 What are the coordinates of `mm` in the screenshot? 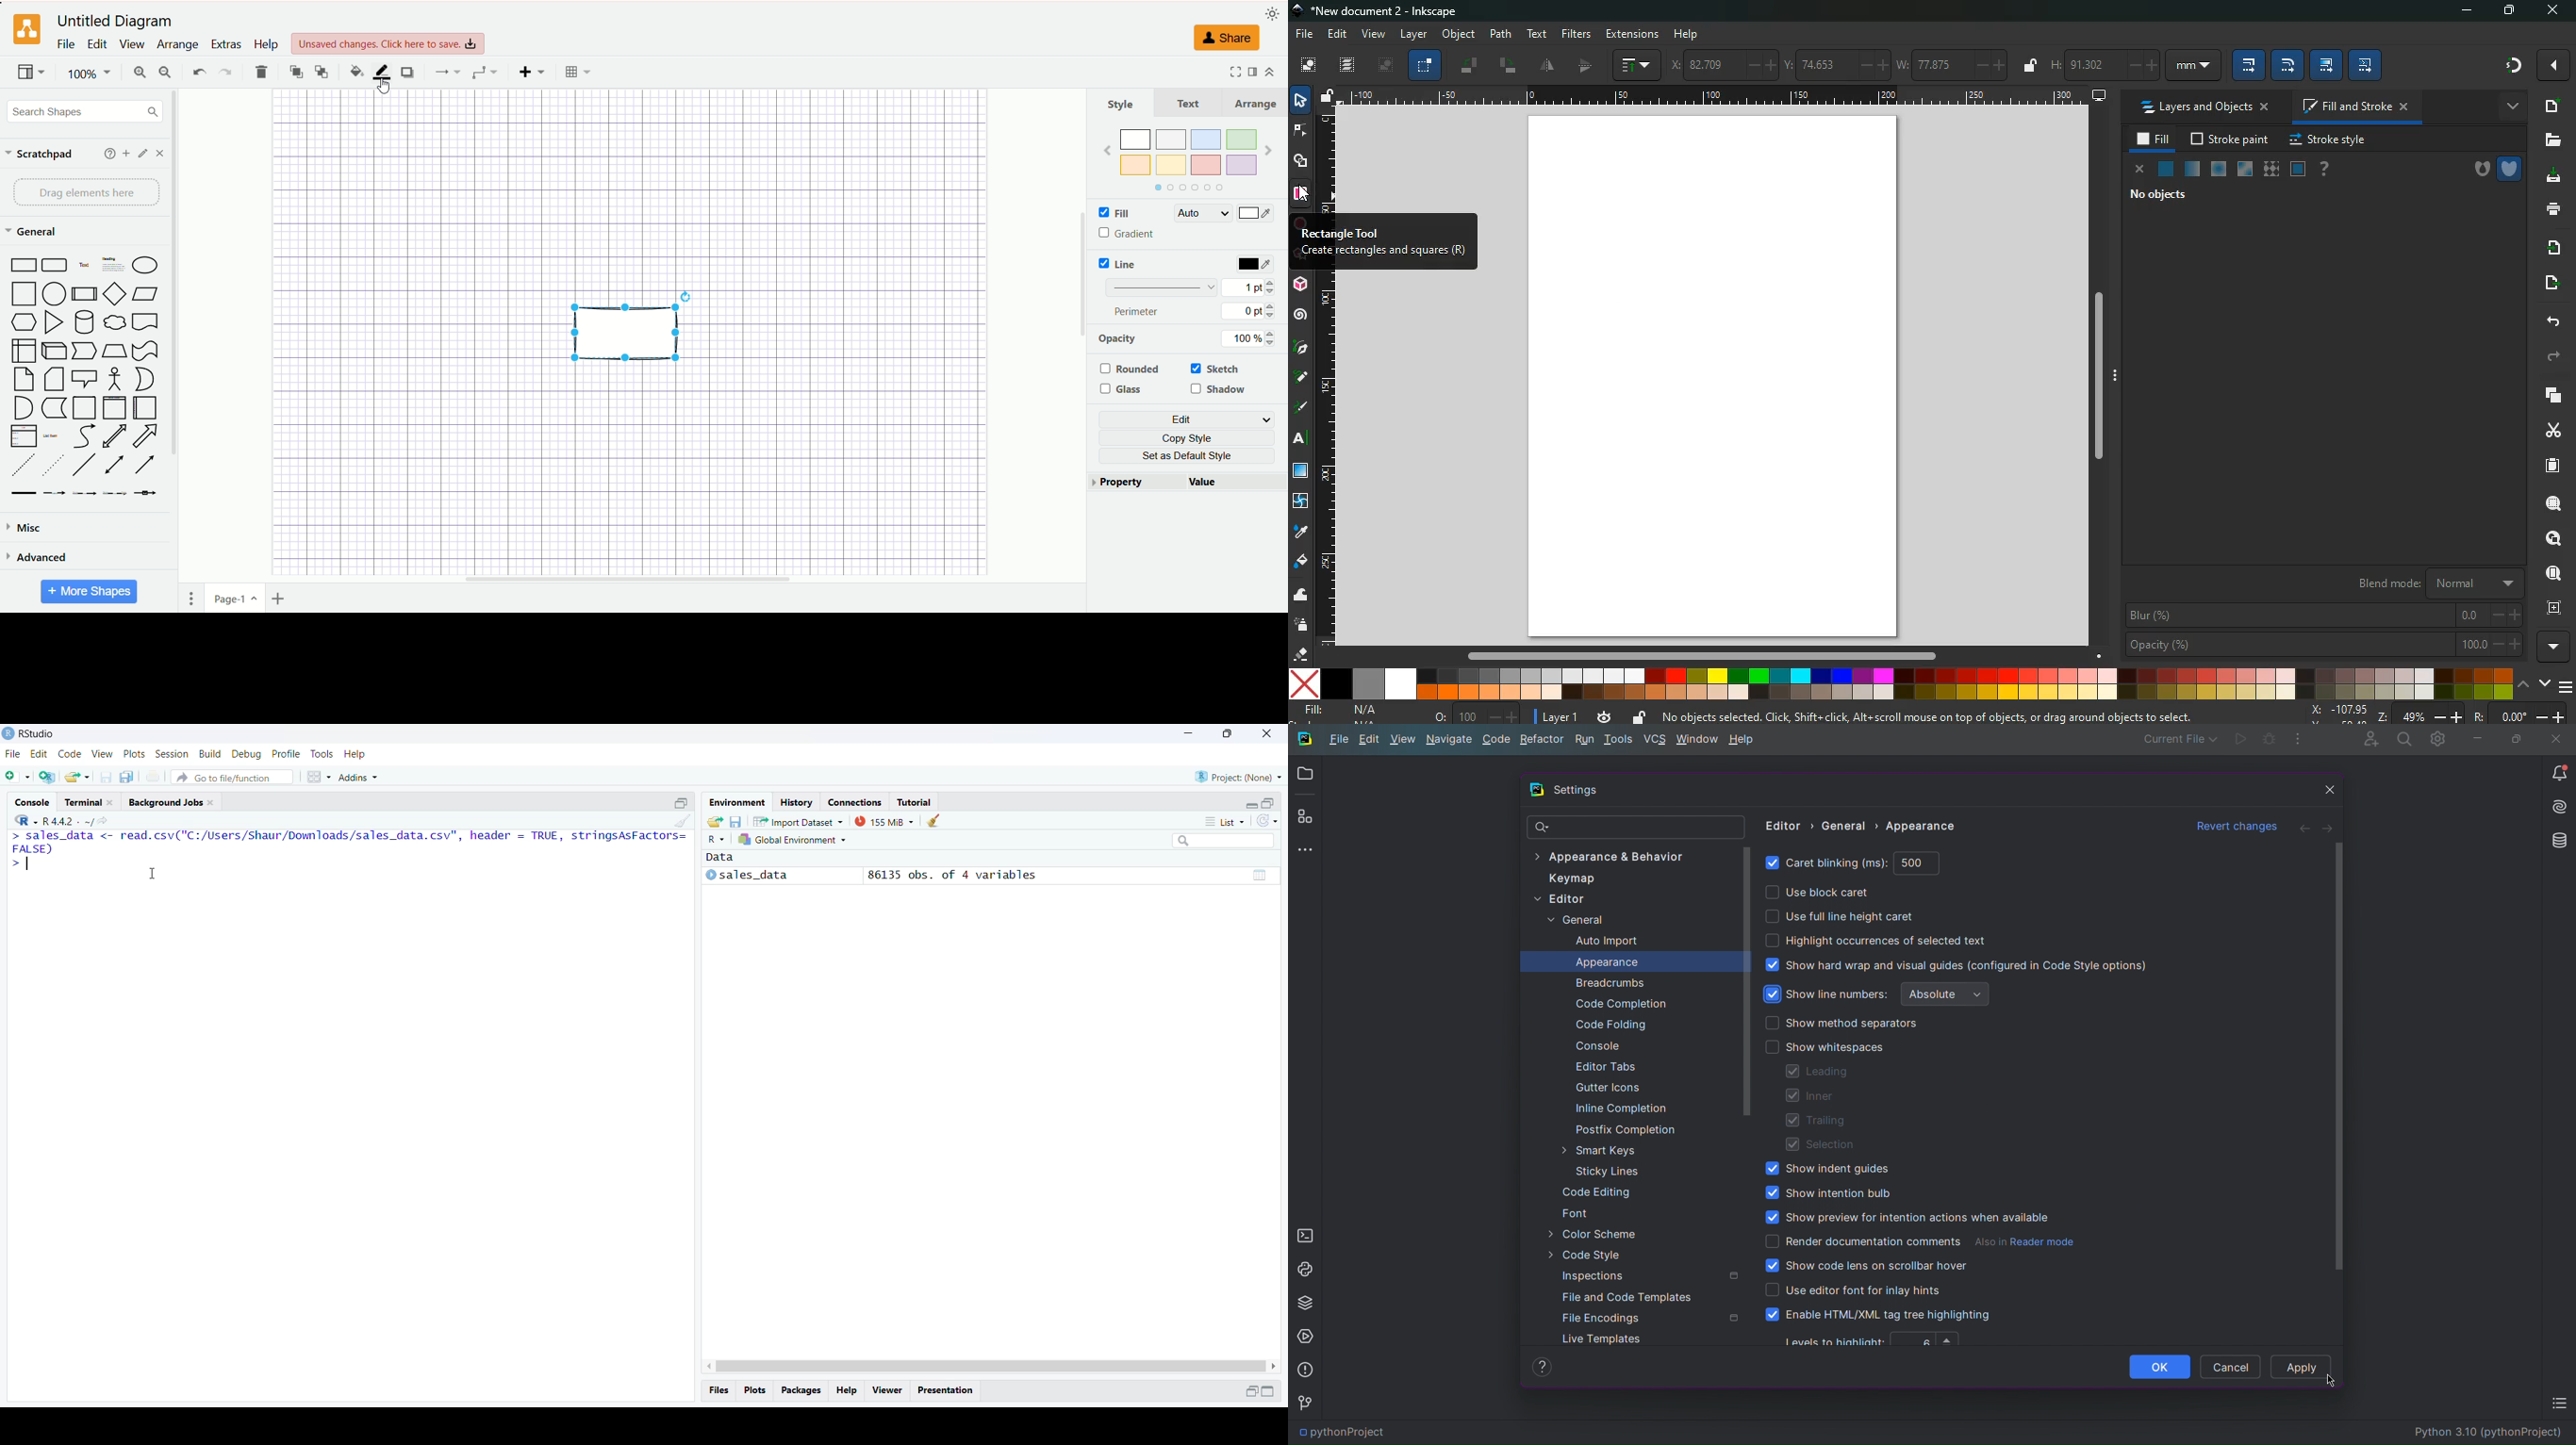 It's located at (2191, 66).